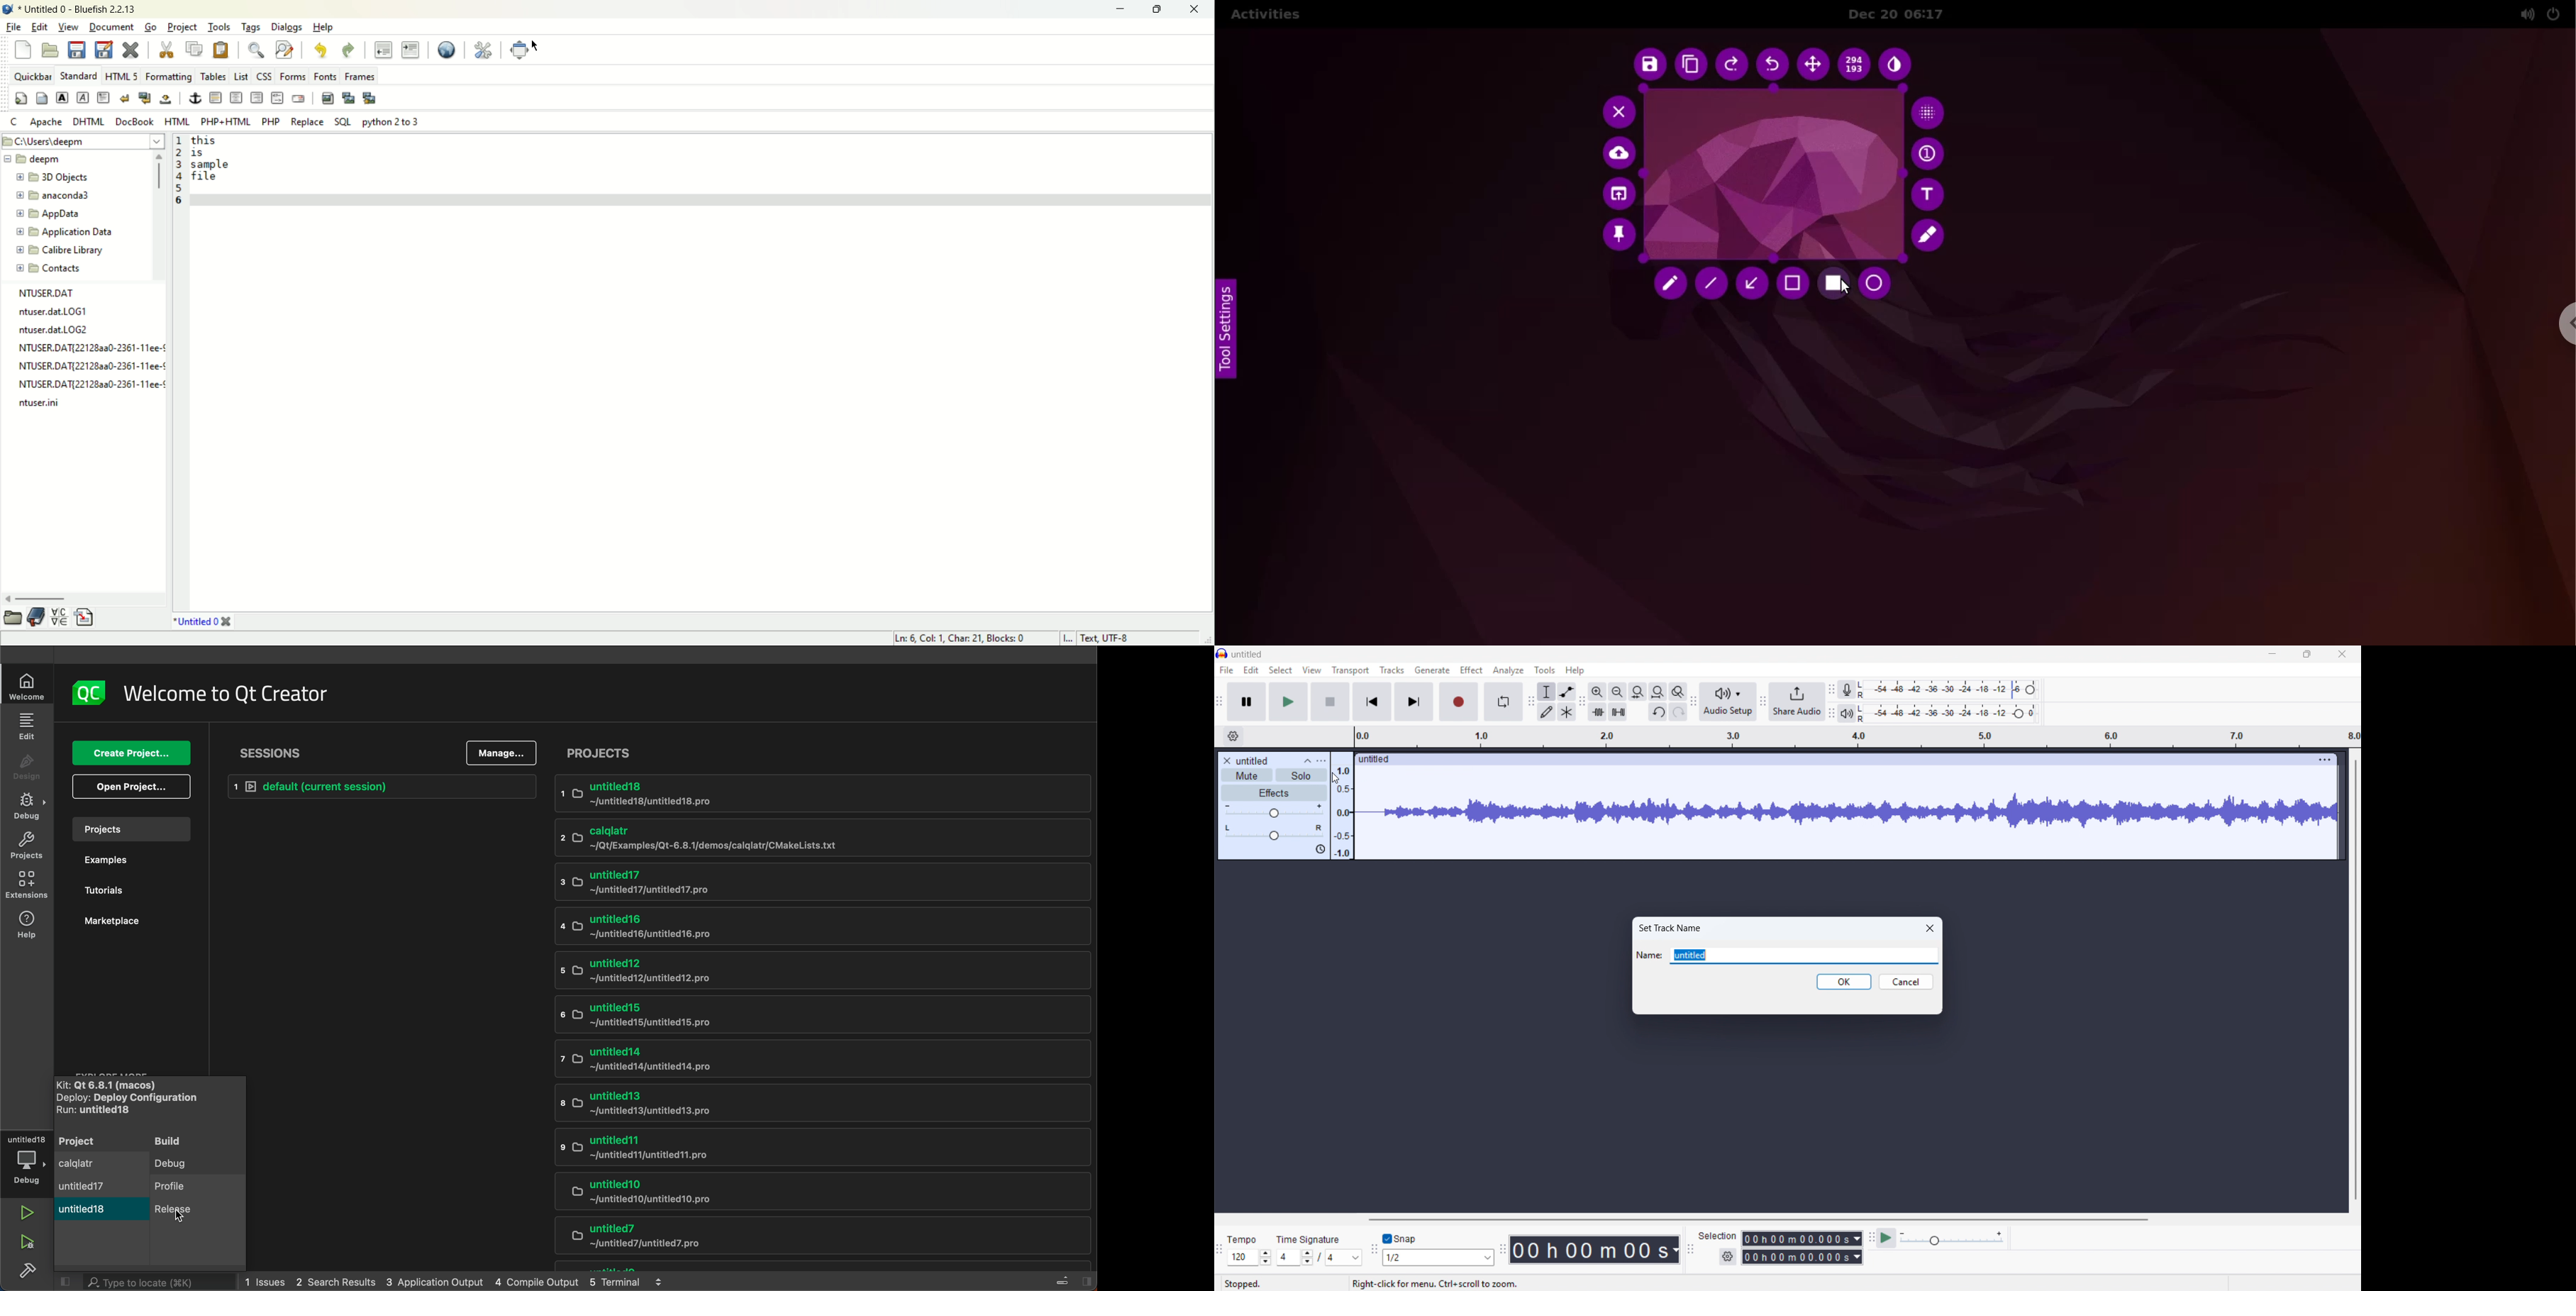  What do you see at coordinates (1503, 702) in the screenshot?
I see `Enable looping ` at bounding box center [1503, 702].